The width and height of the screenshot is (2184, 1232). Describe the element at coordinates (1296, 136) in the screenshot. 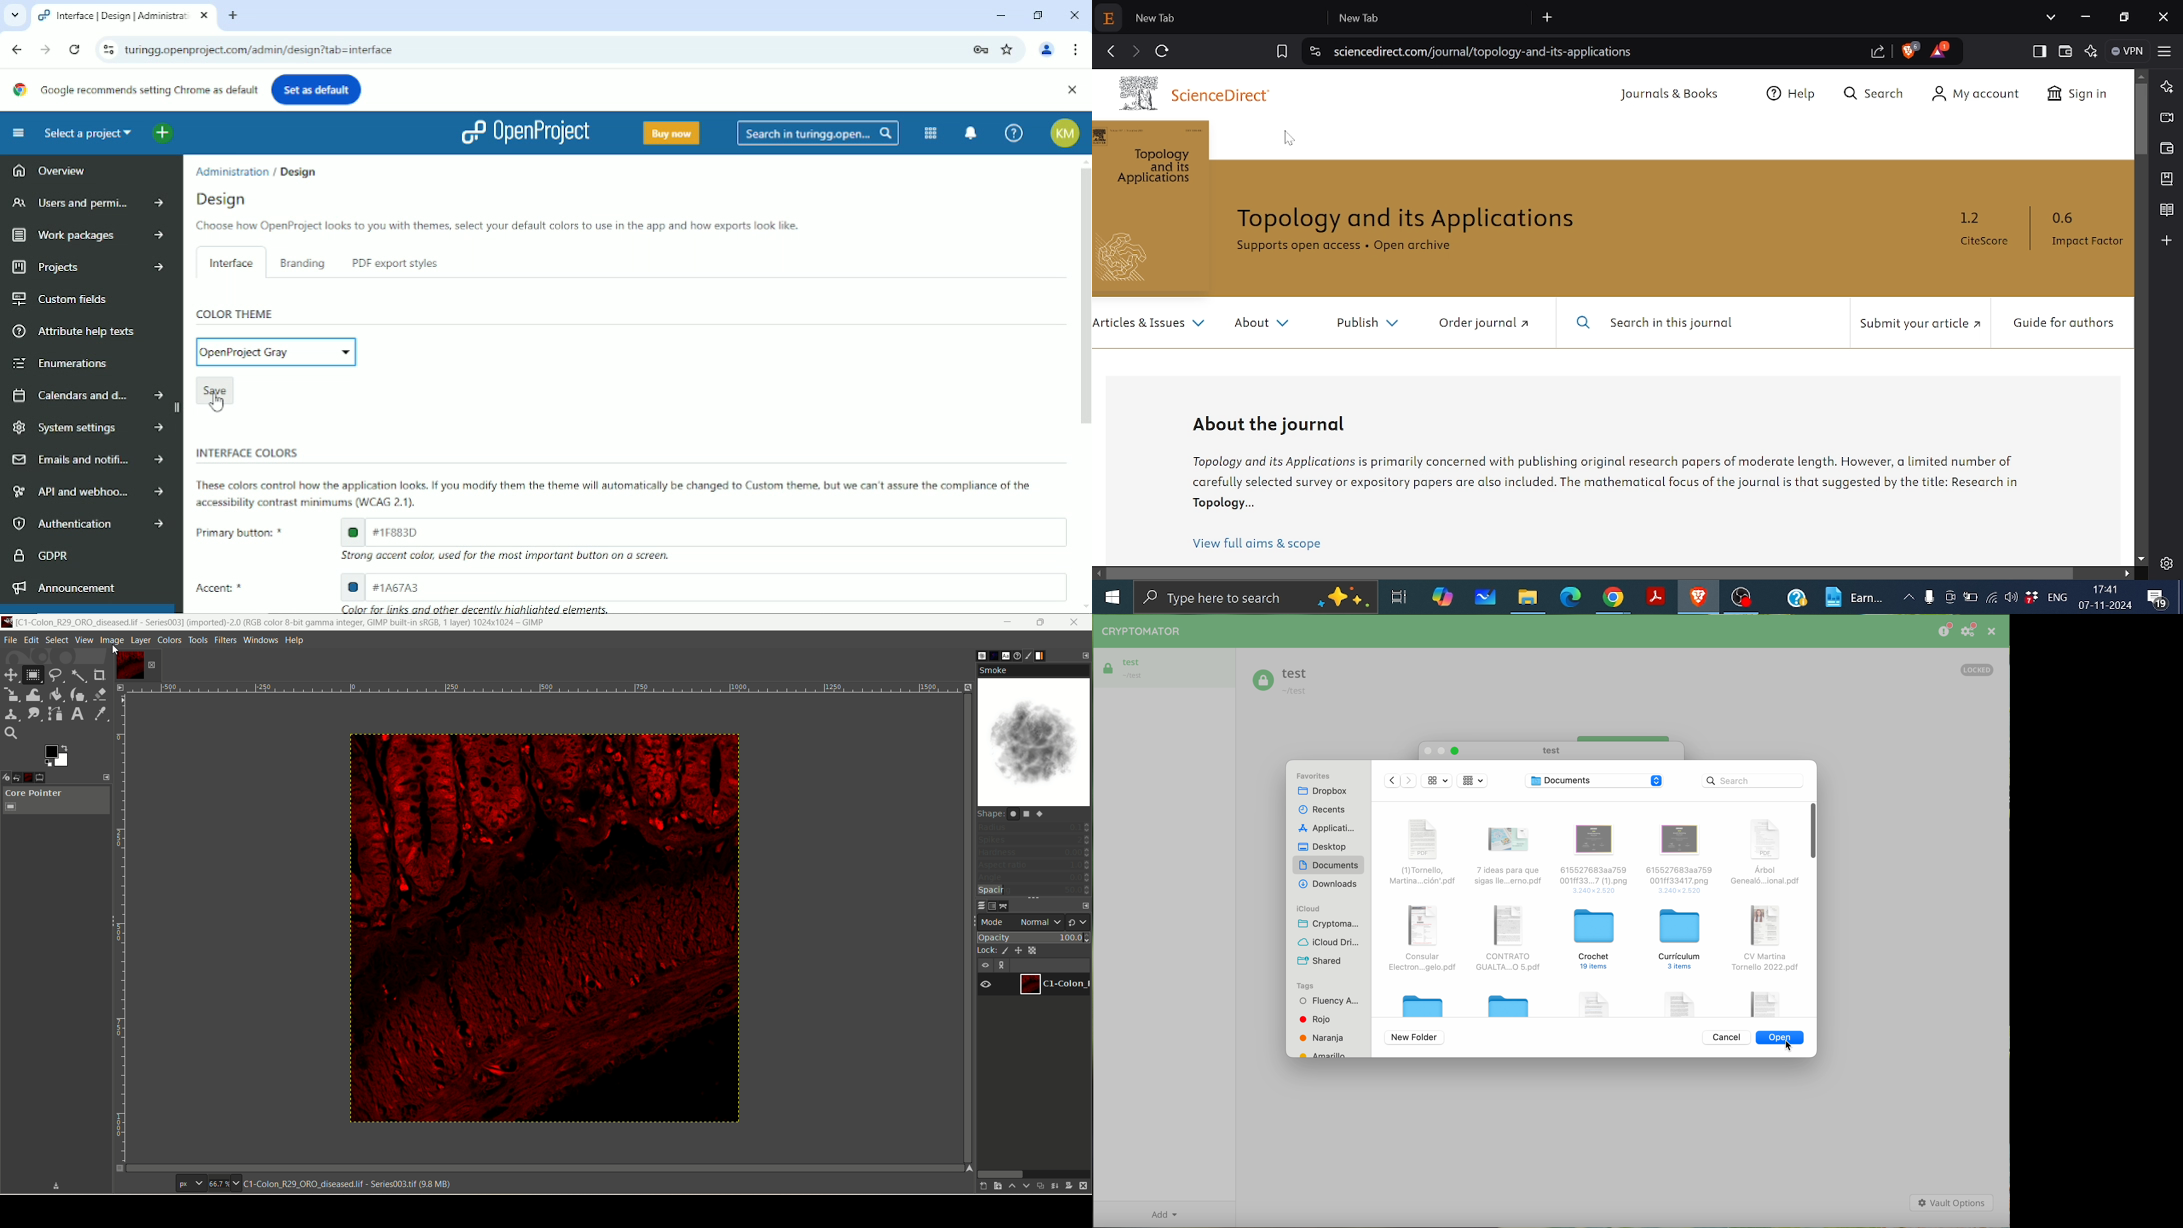

I see `cursor` at that location.